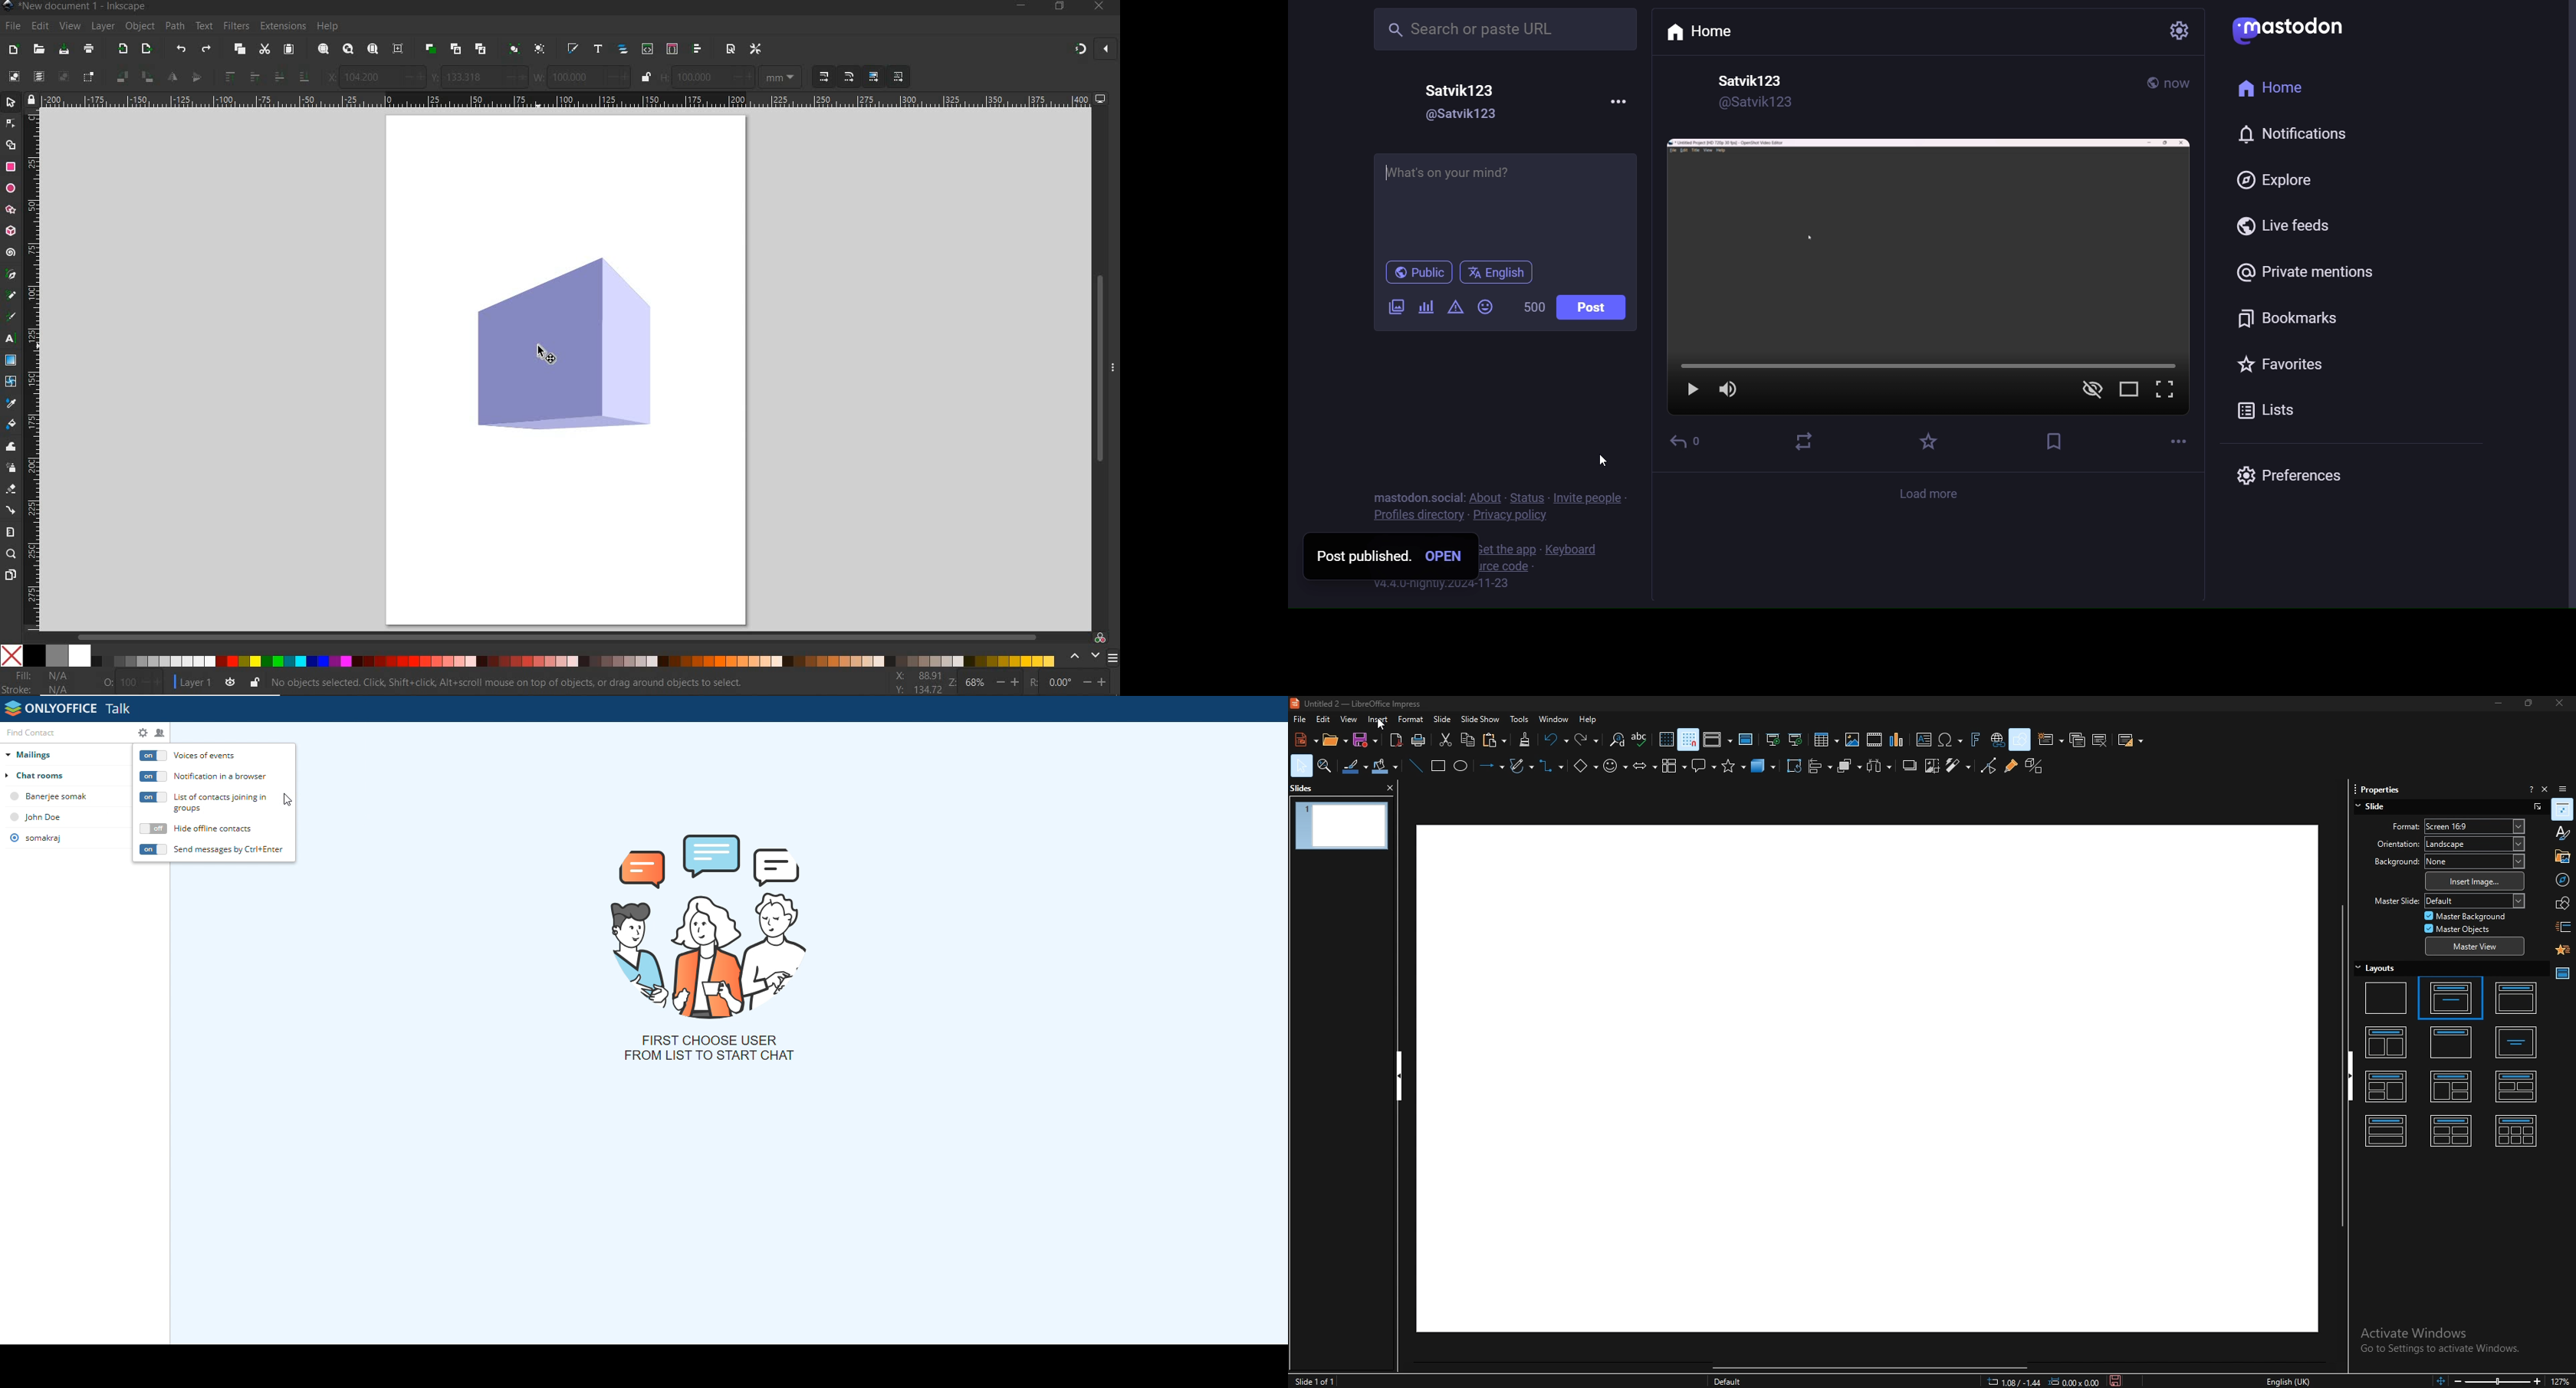  I want to click on 100, so click(697, 77).